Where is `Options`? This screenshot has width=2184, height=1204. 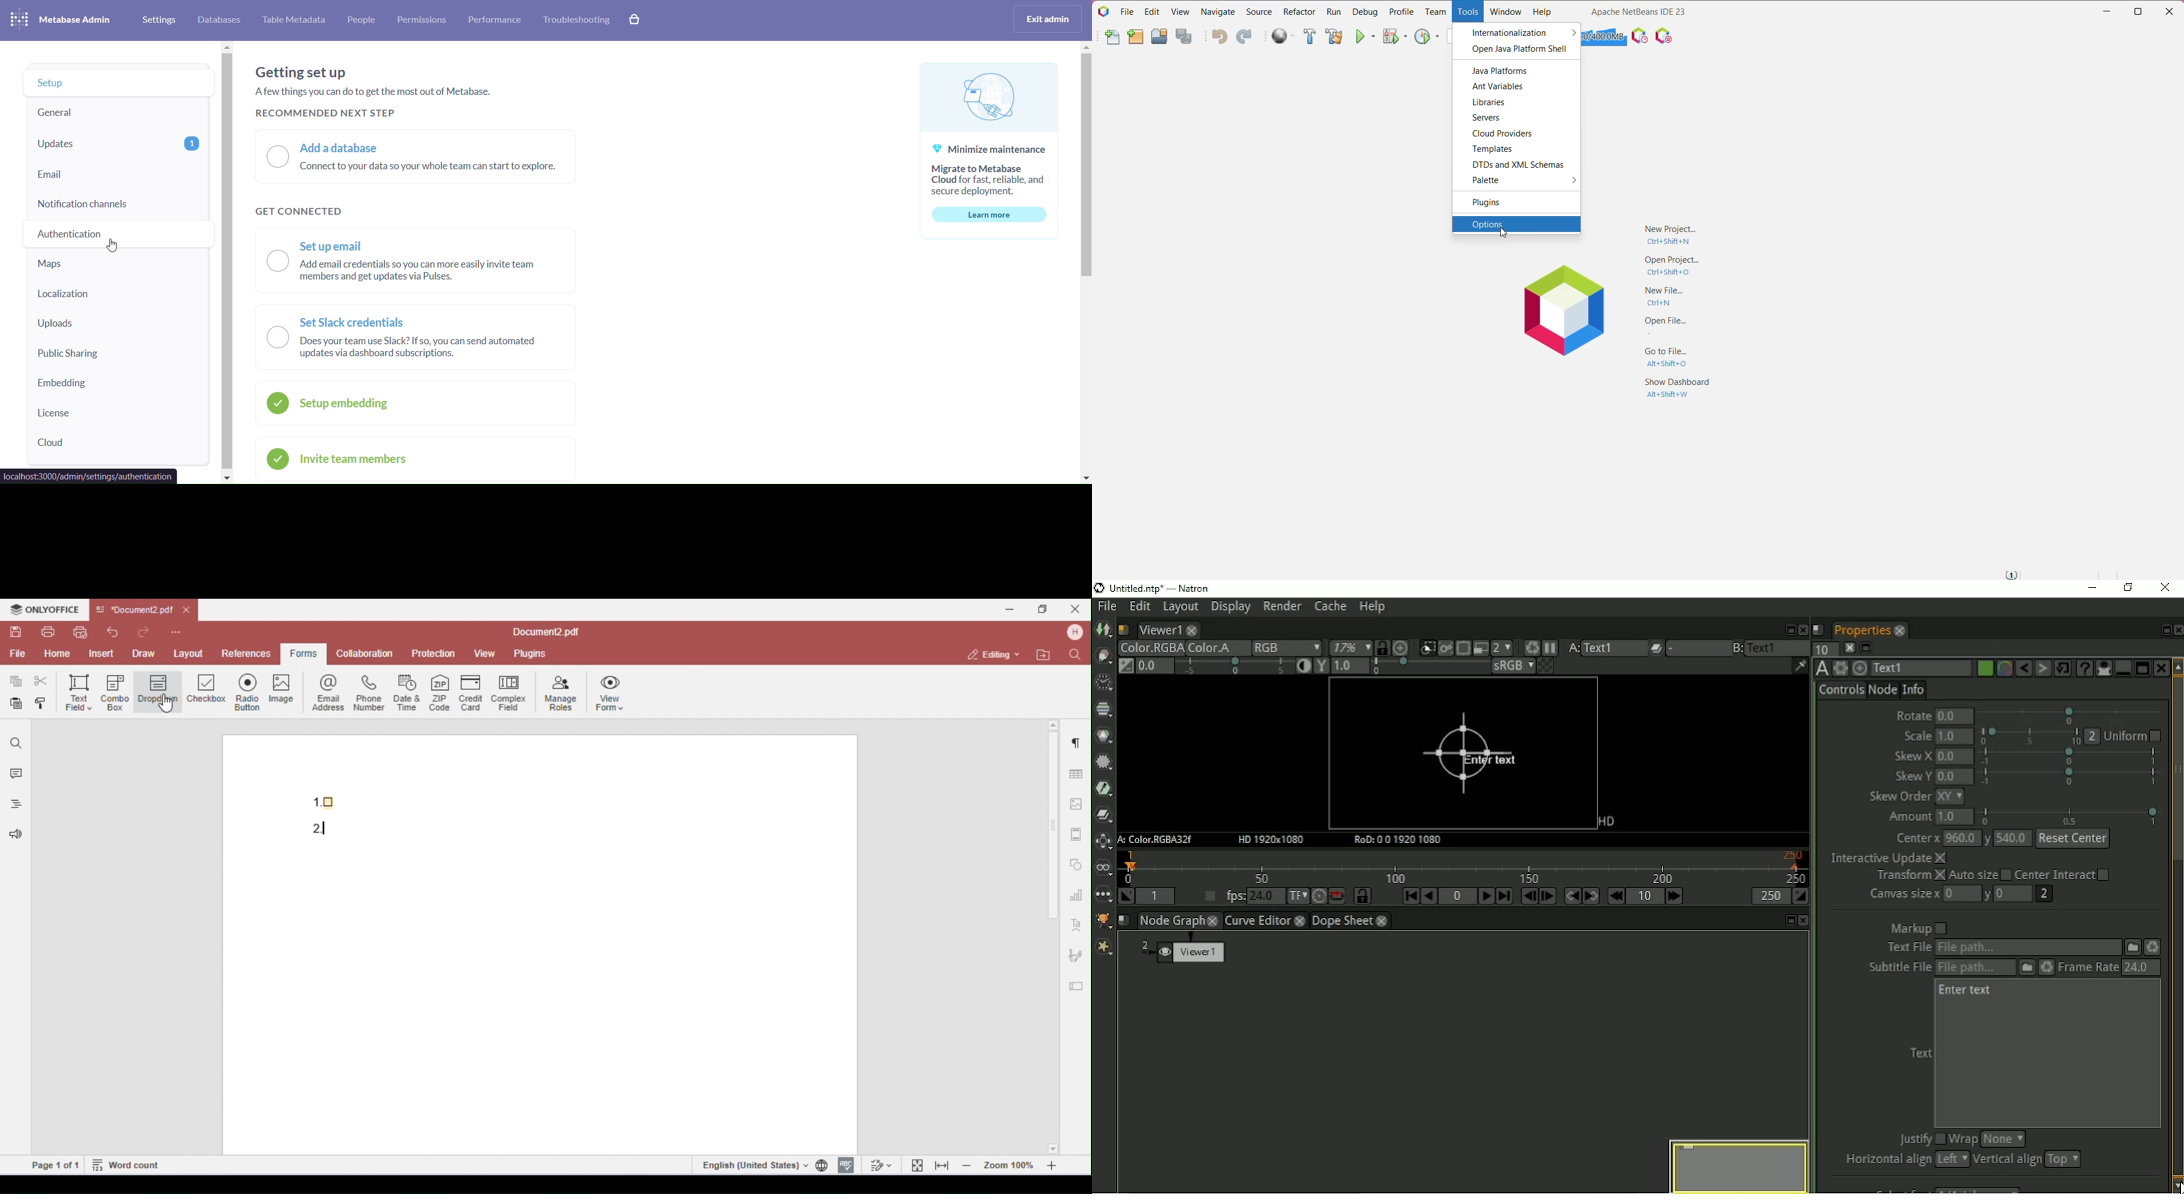 Options is located at coordinates (1516, 224).